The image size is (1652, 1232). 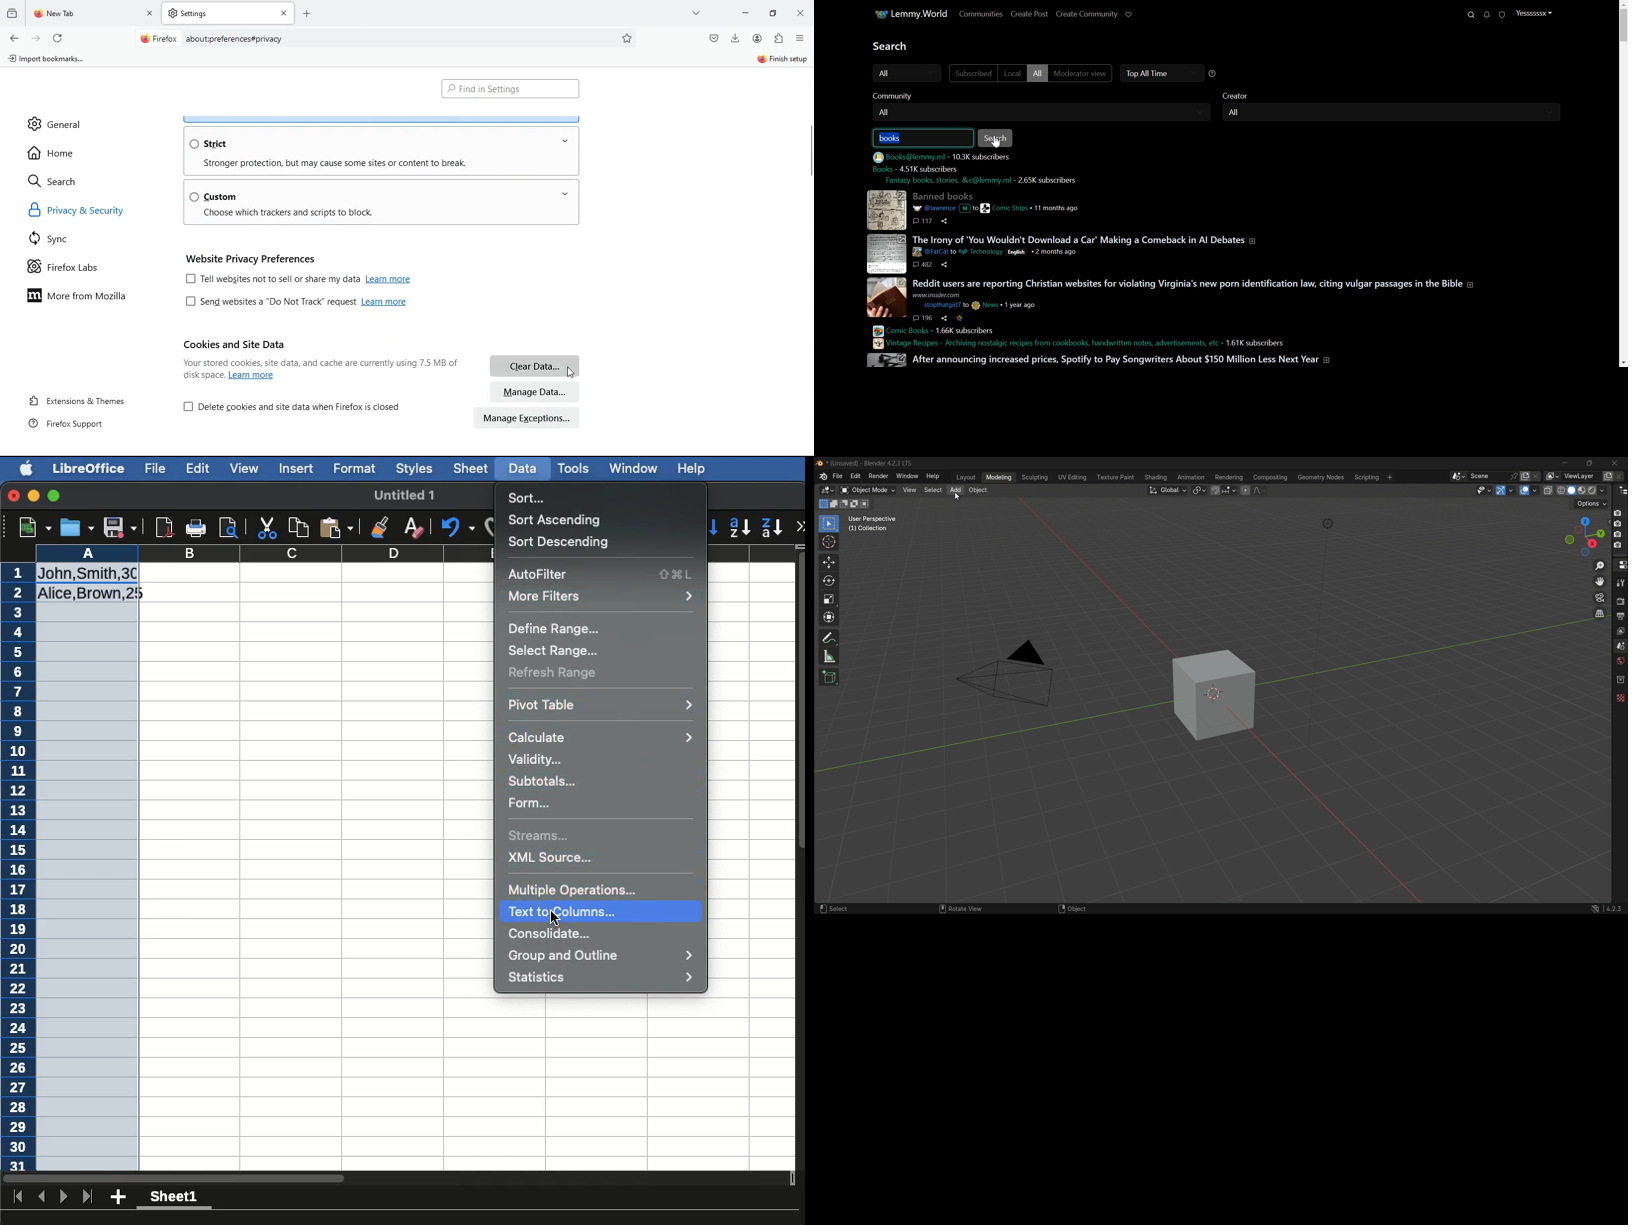 What do you see at coordinates (87, 298) in the screenshot?
I see `more from mozilla` at bounding box center [87, 298].